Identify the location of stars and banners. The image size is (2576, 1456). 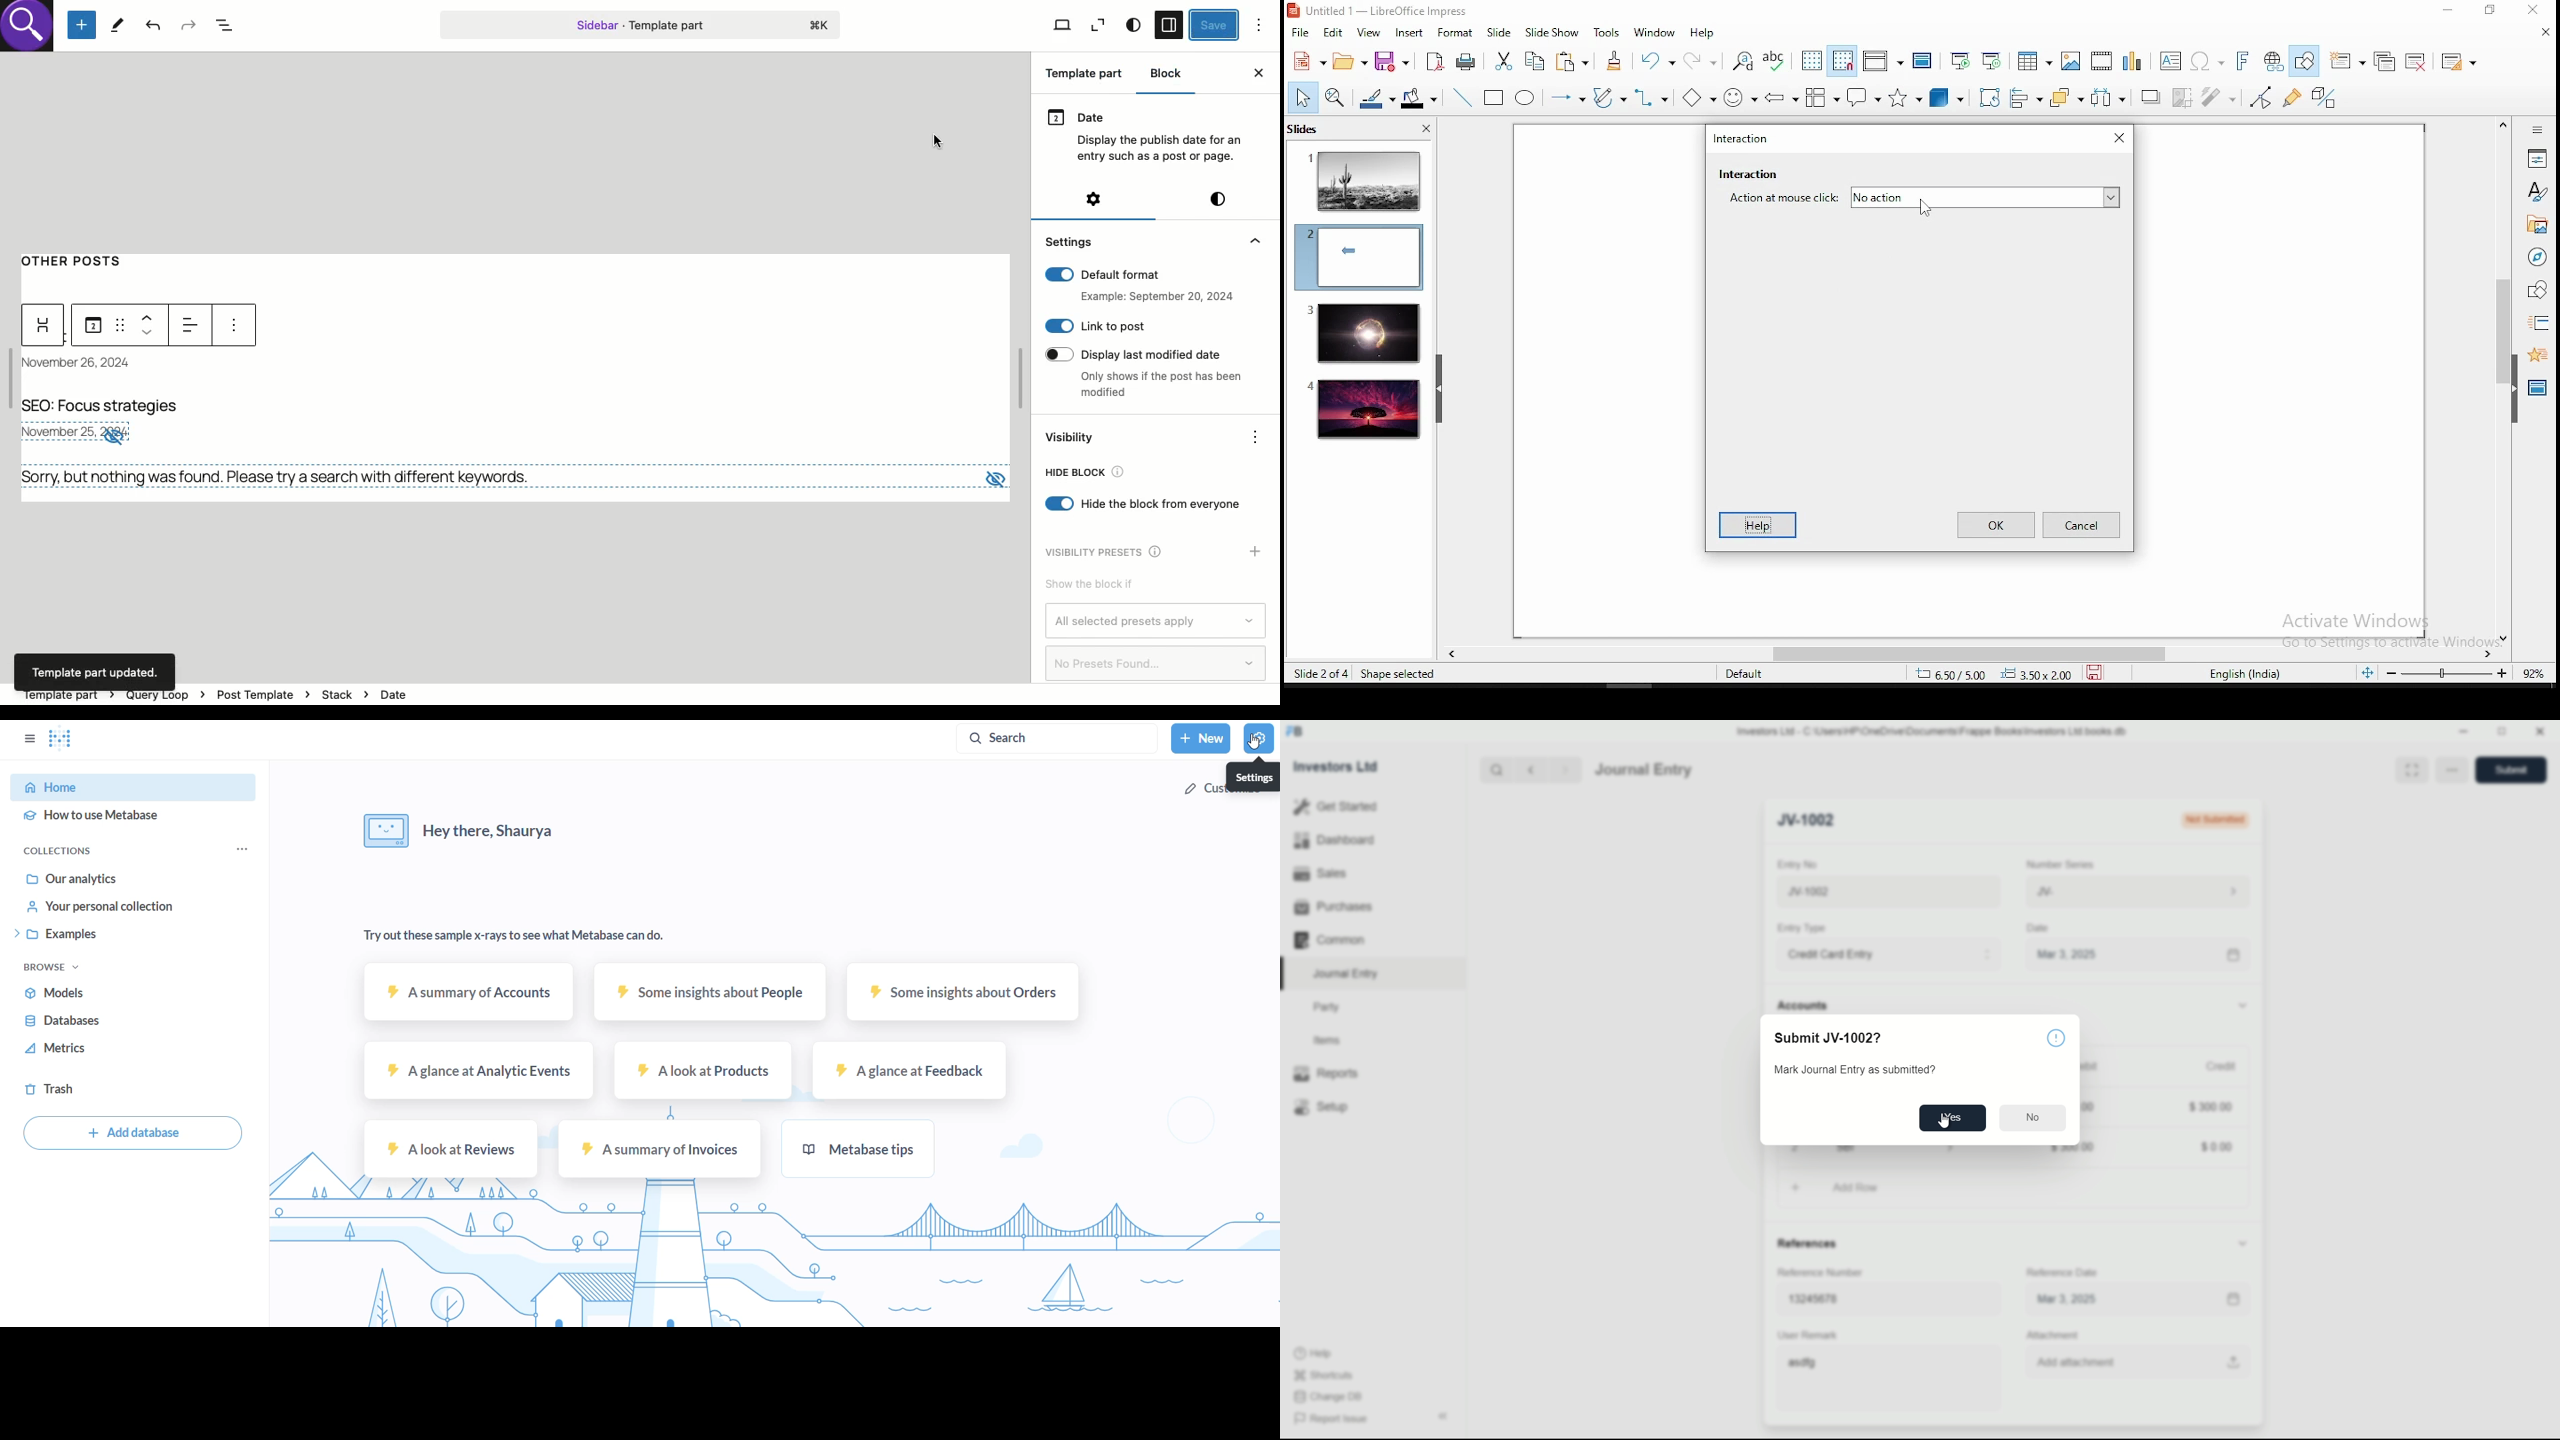
(1906, 97).